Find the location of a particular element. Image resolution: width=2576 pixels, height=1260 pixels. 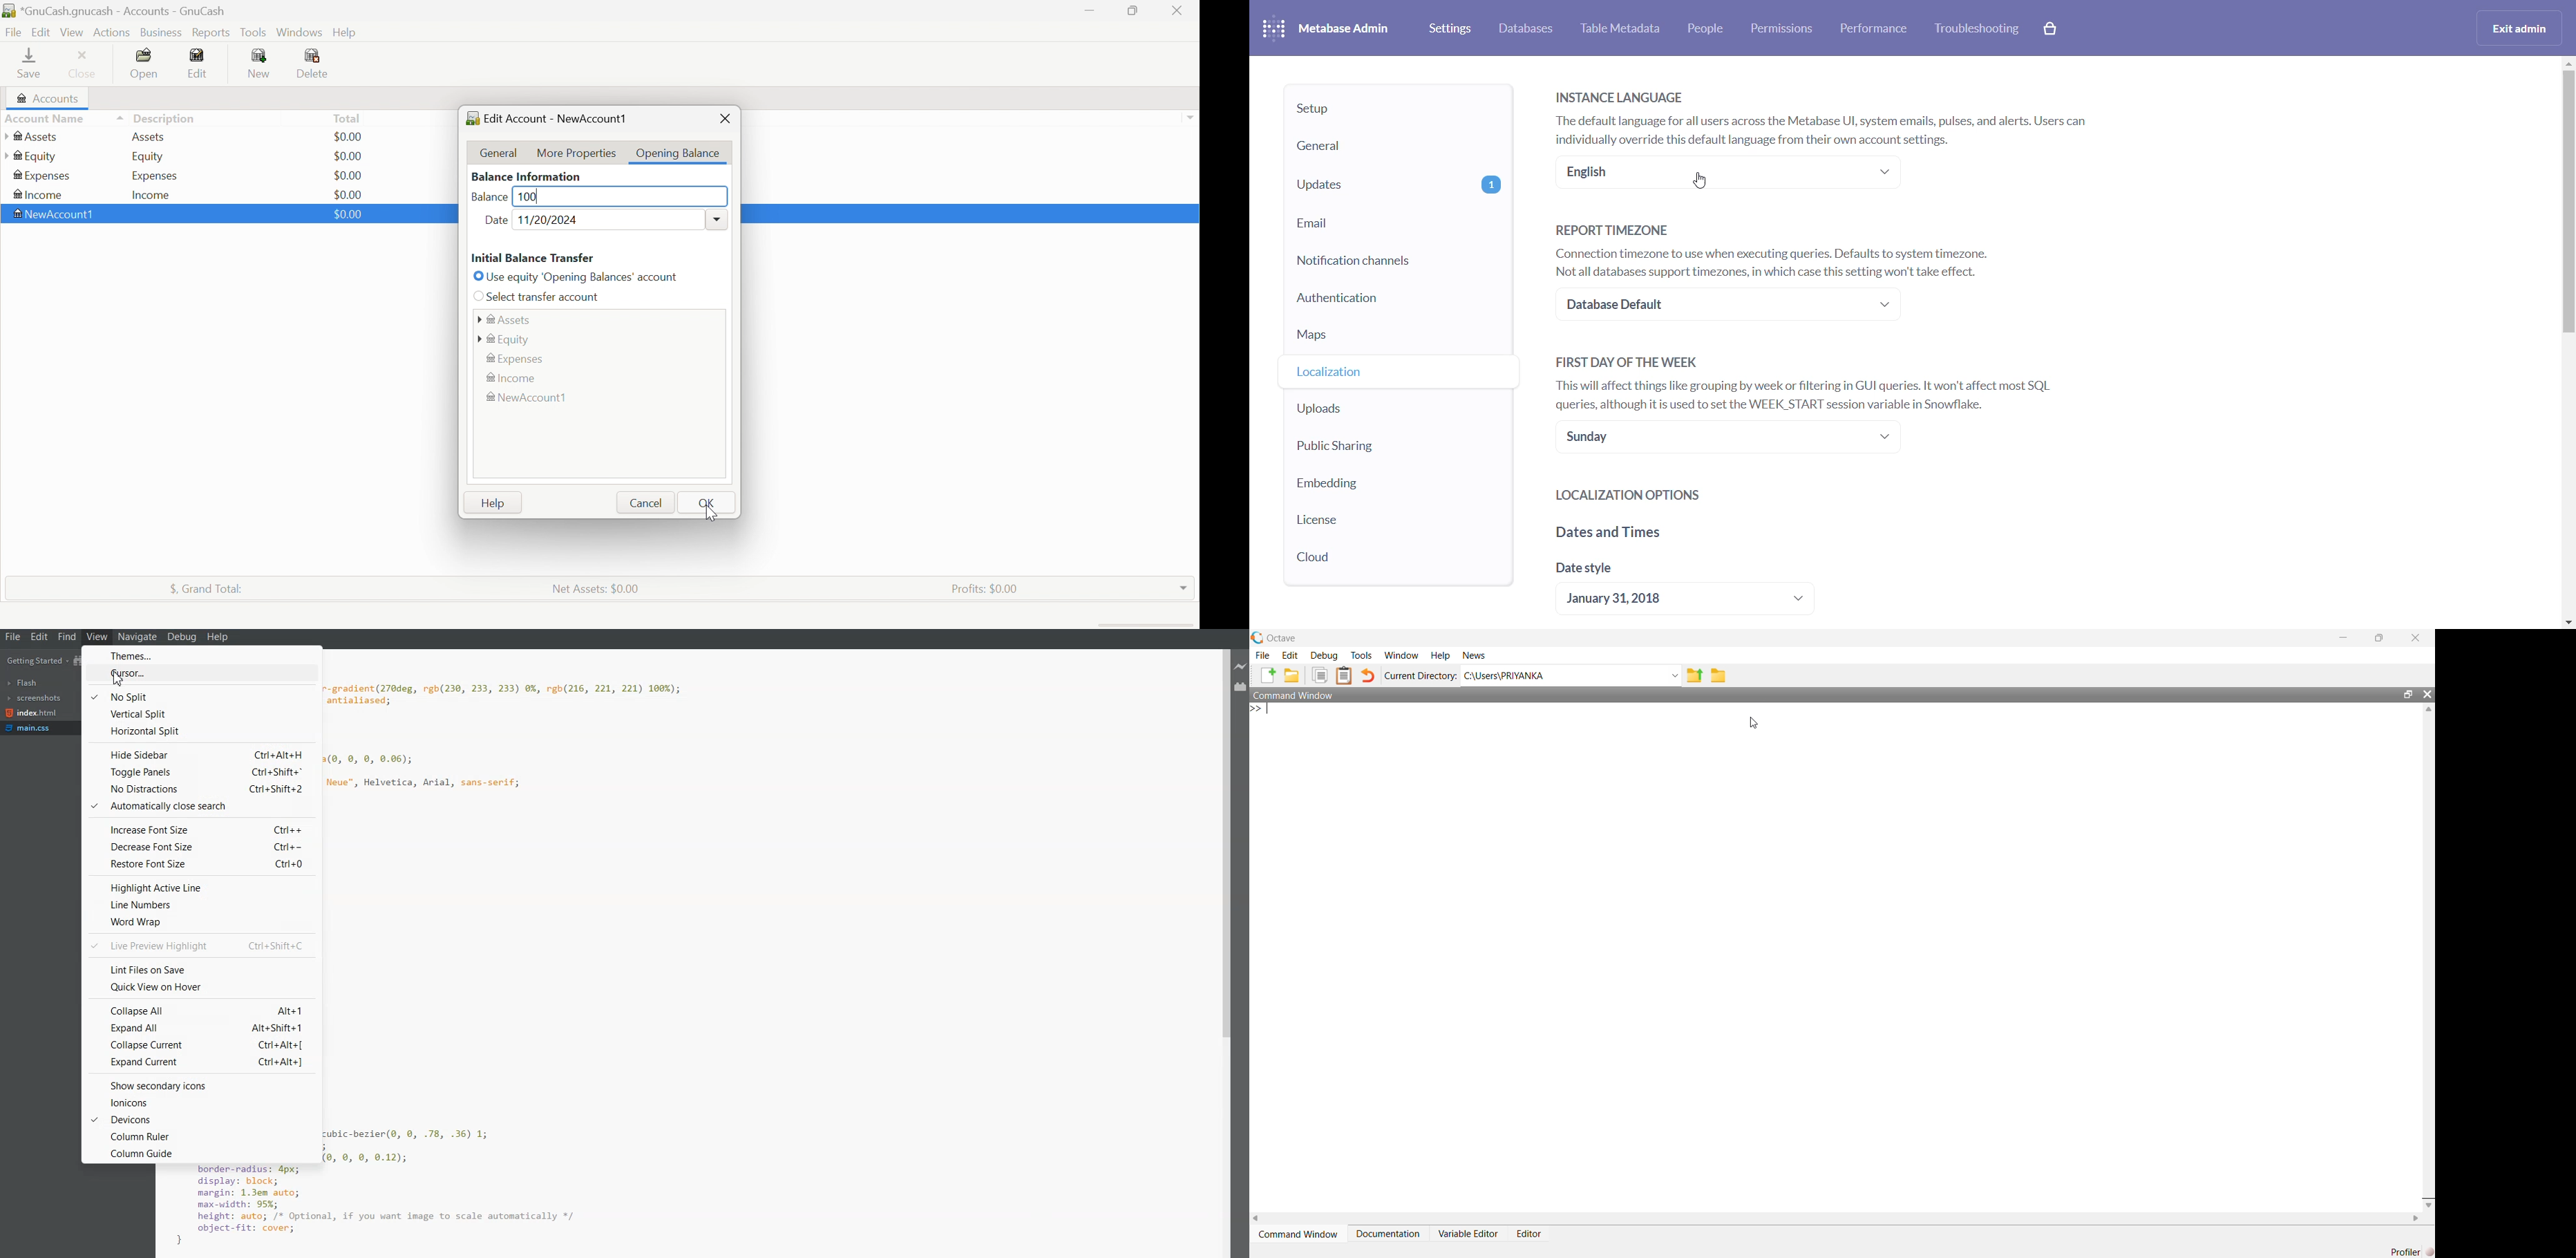

Equity is located at coordinates (149, 157).